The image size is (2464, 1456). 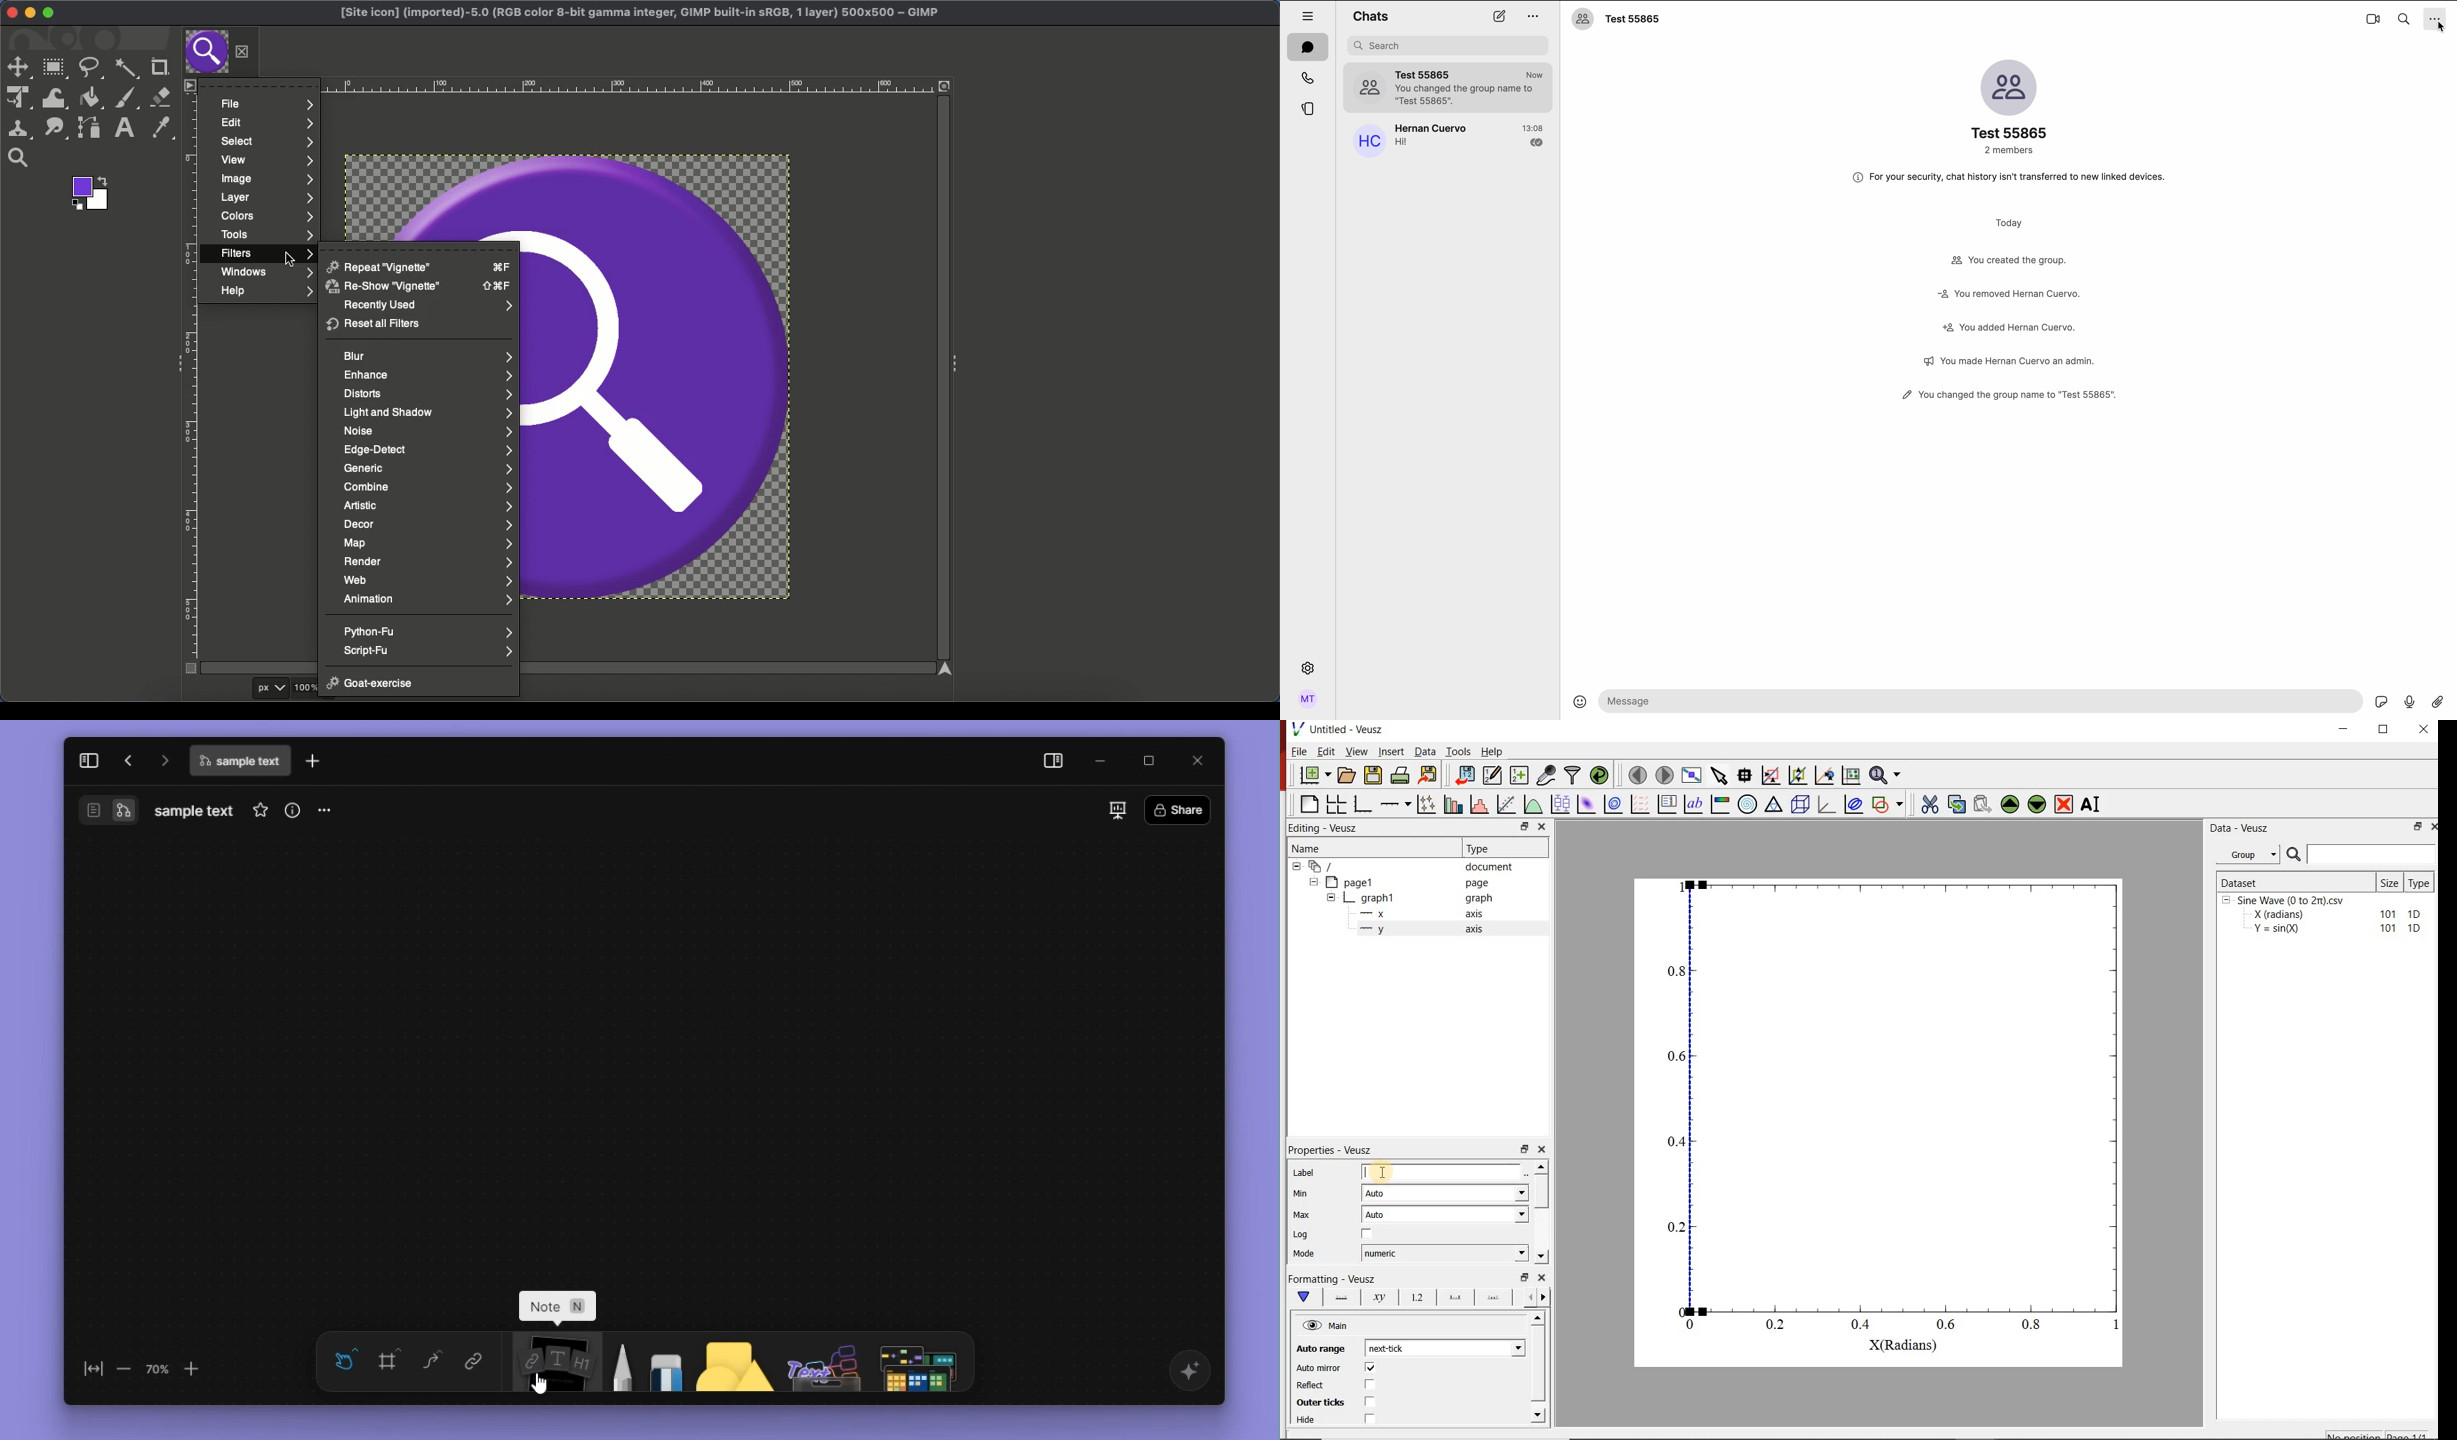 What do you see at coordinates (1304, 1172) in the screenshot?
I see `Label` at bounding box center [1304, 1172].